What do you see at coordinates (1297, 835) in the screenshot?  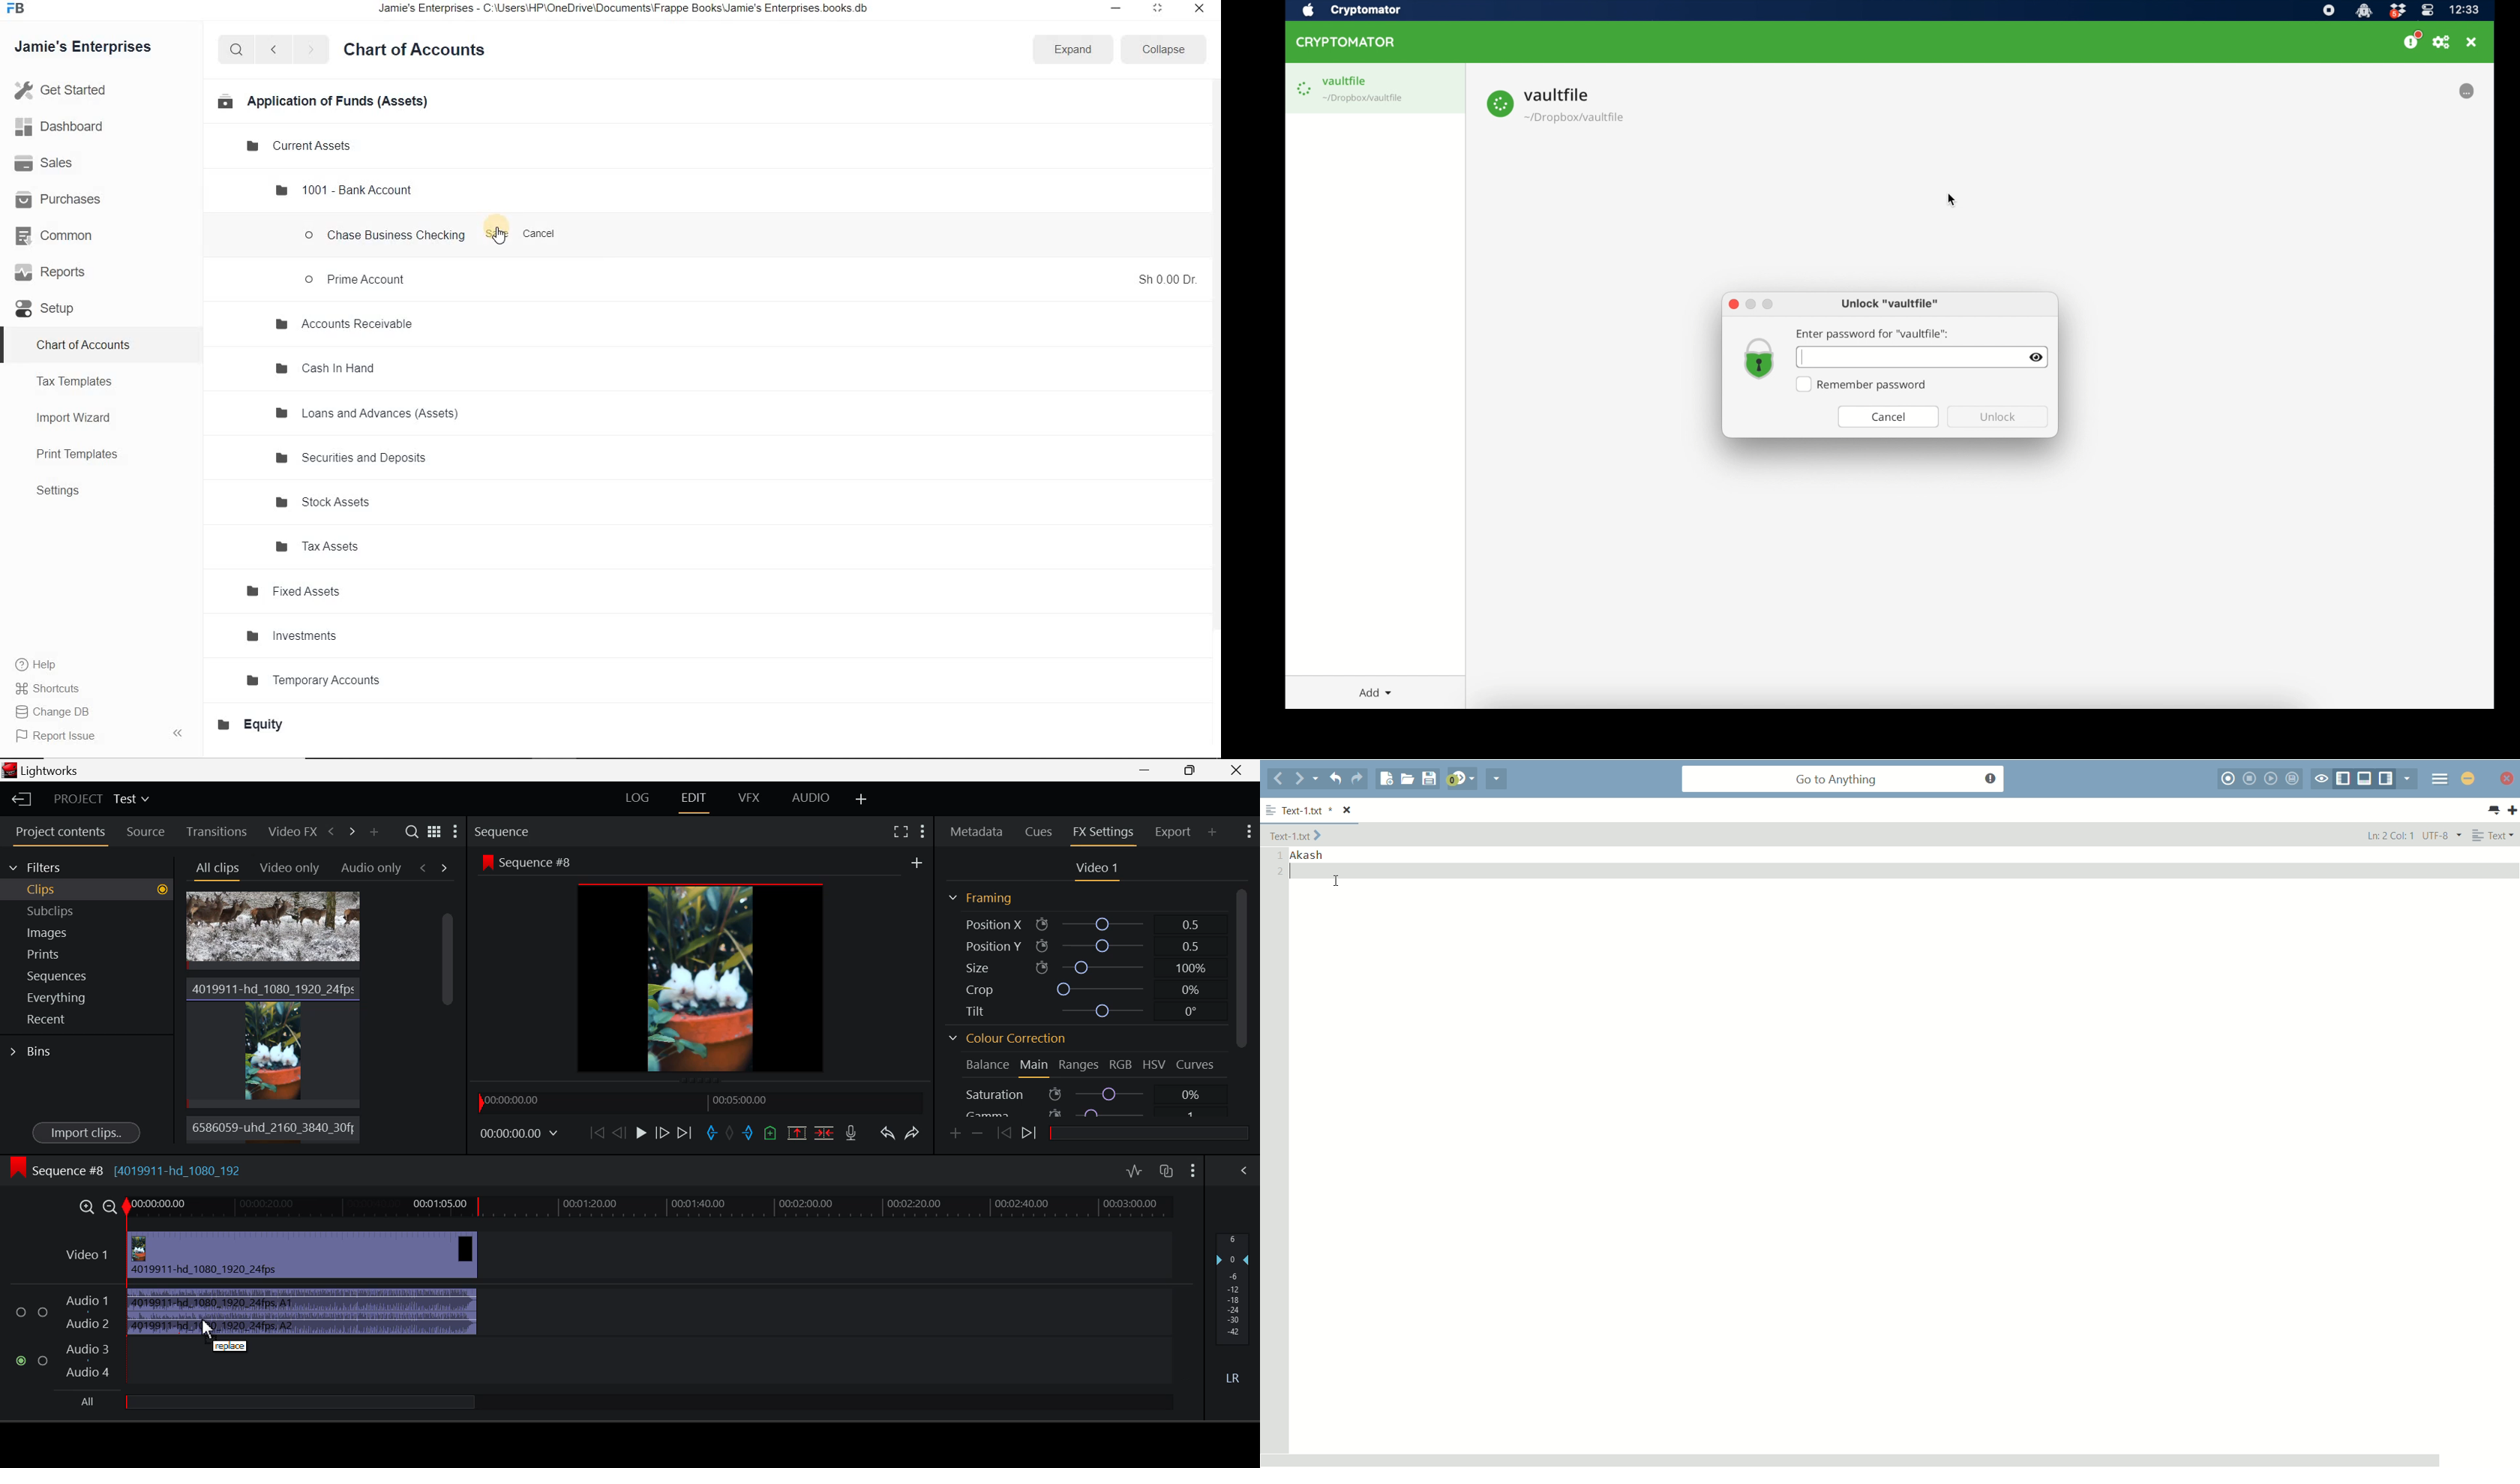 I see `text-1 File` at bounding box center [1297, 835].